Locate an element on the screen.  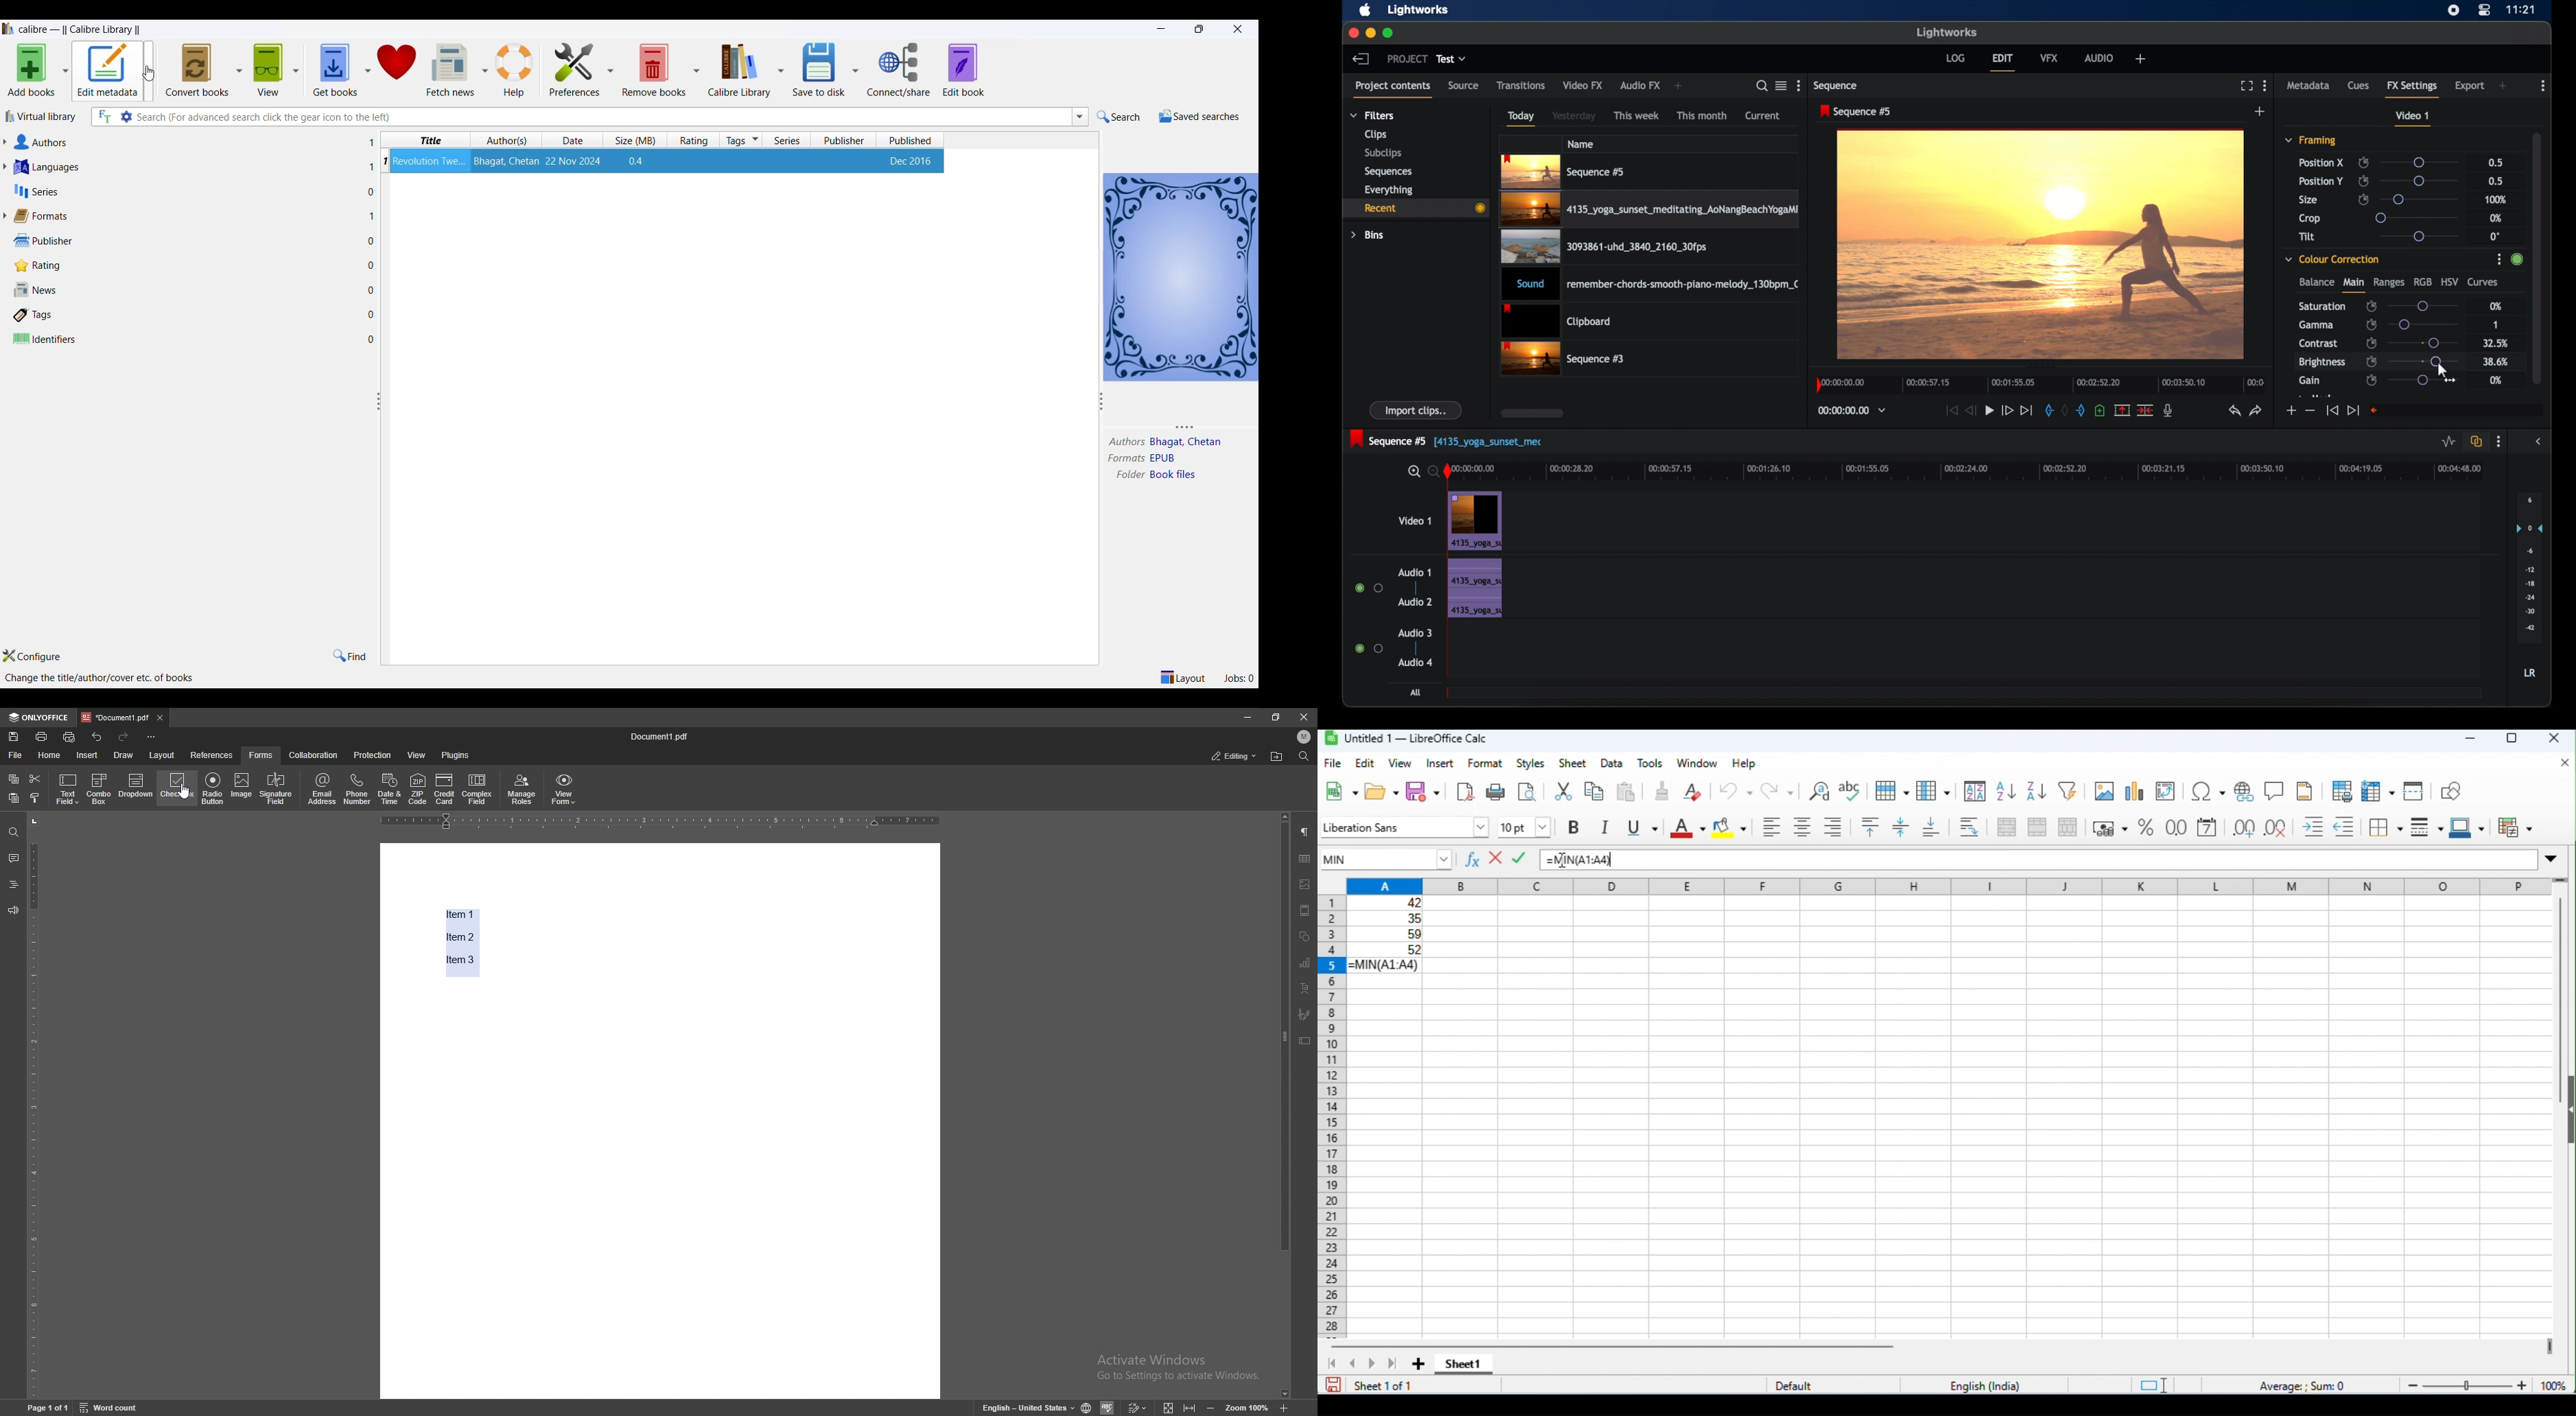
timecodesand reels is located at coordinates (1853, 410).